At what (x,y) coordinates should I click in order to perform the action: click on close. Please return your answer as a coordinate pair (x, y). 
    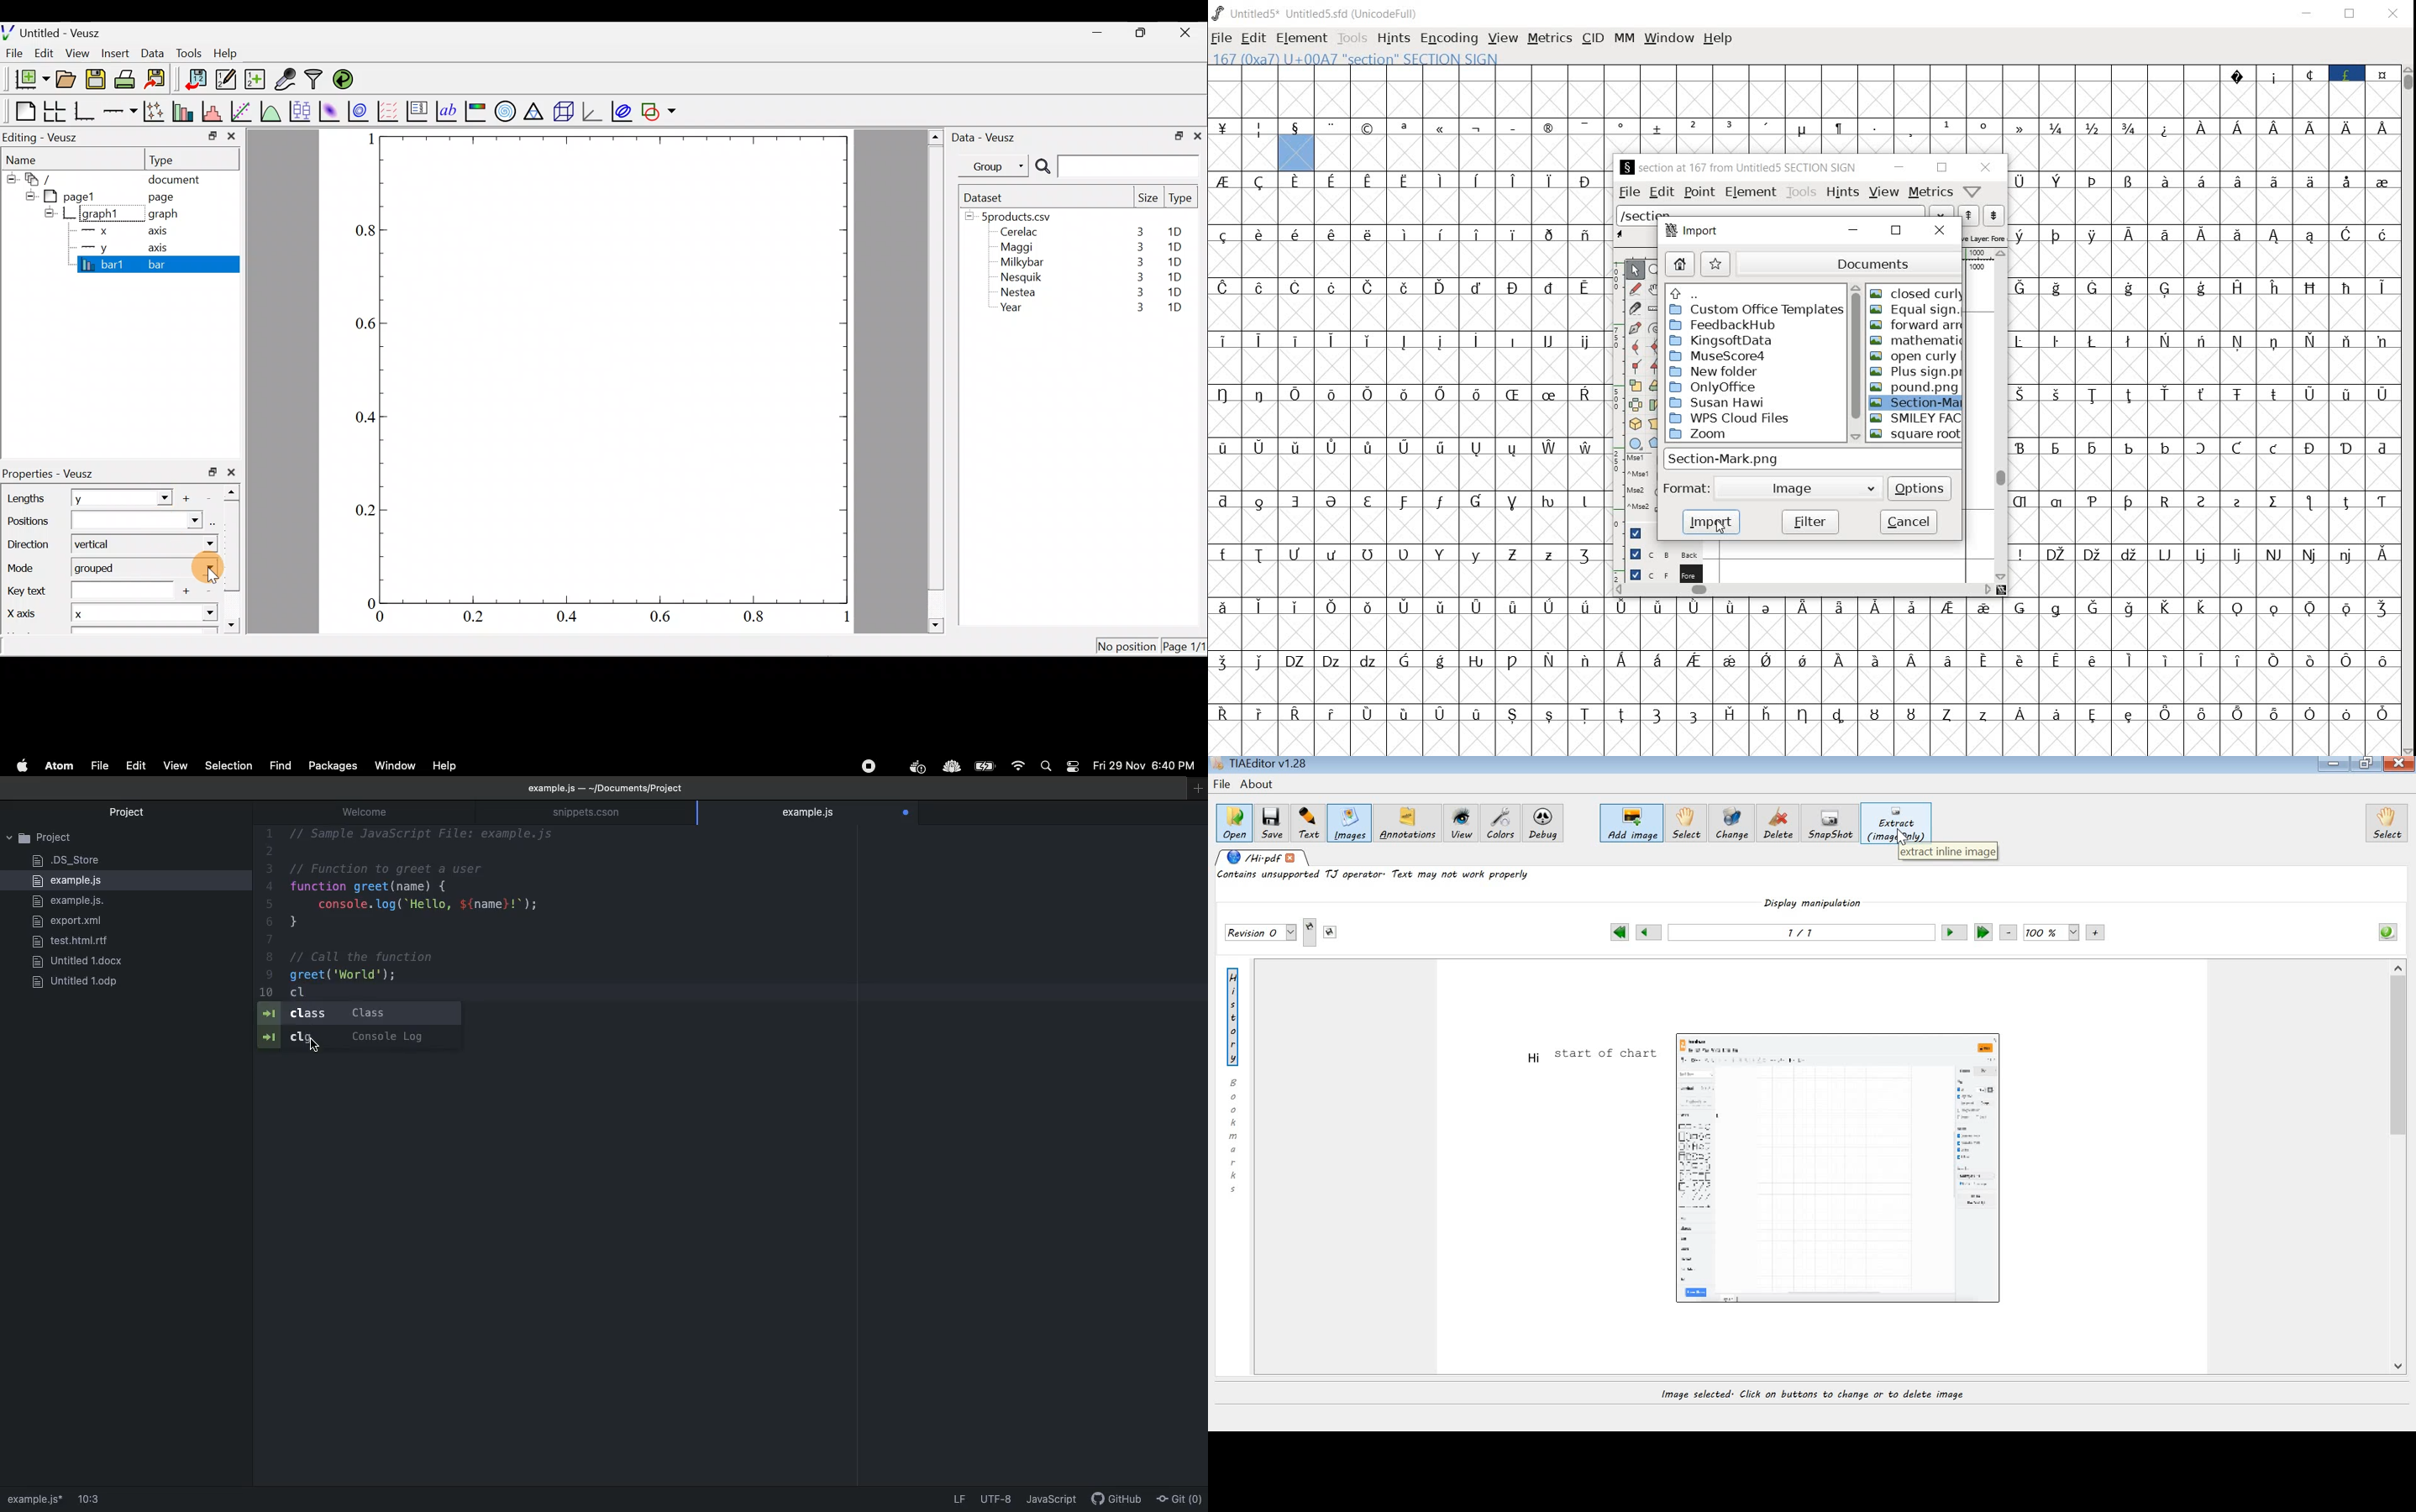
    Looking at the image, I should click on (234, 472).